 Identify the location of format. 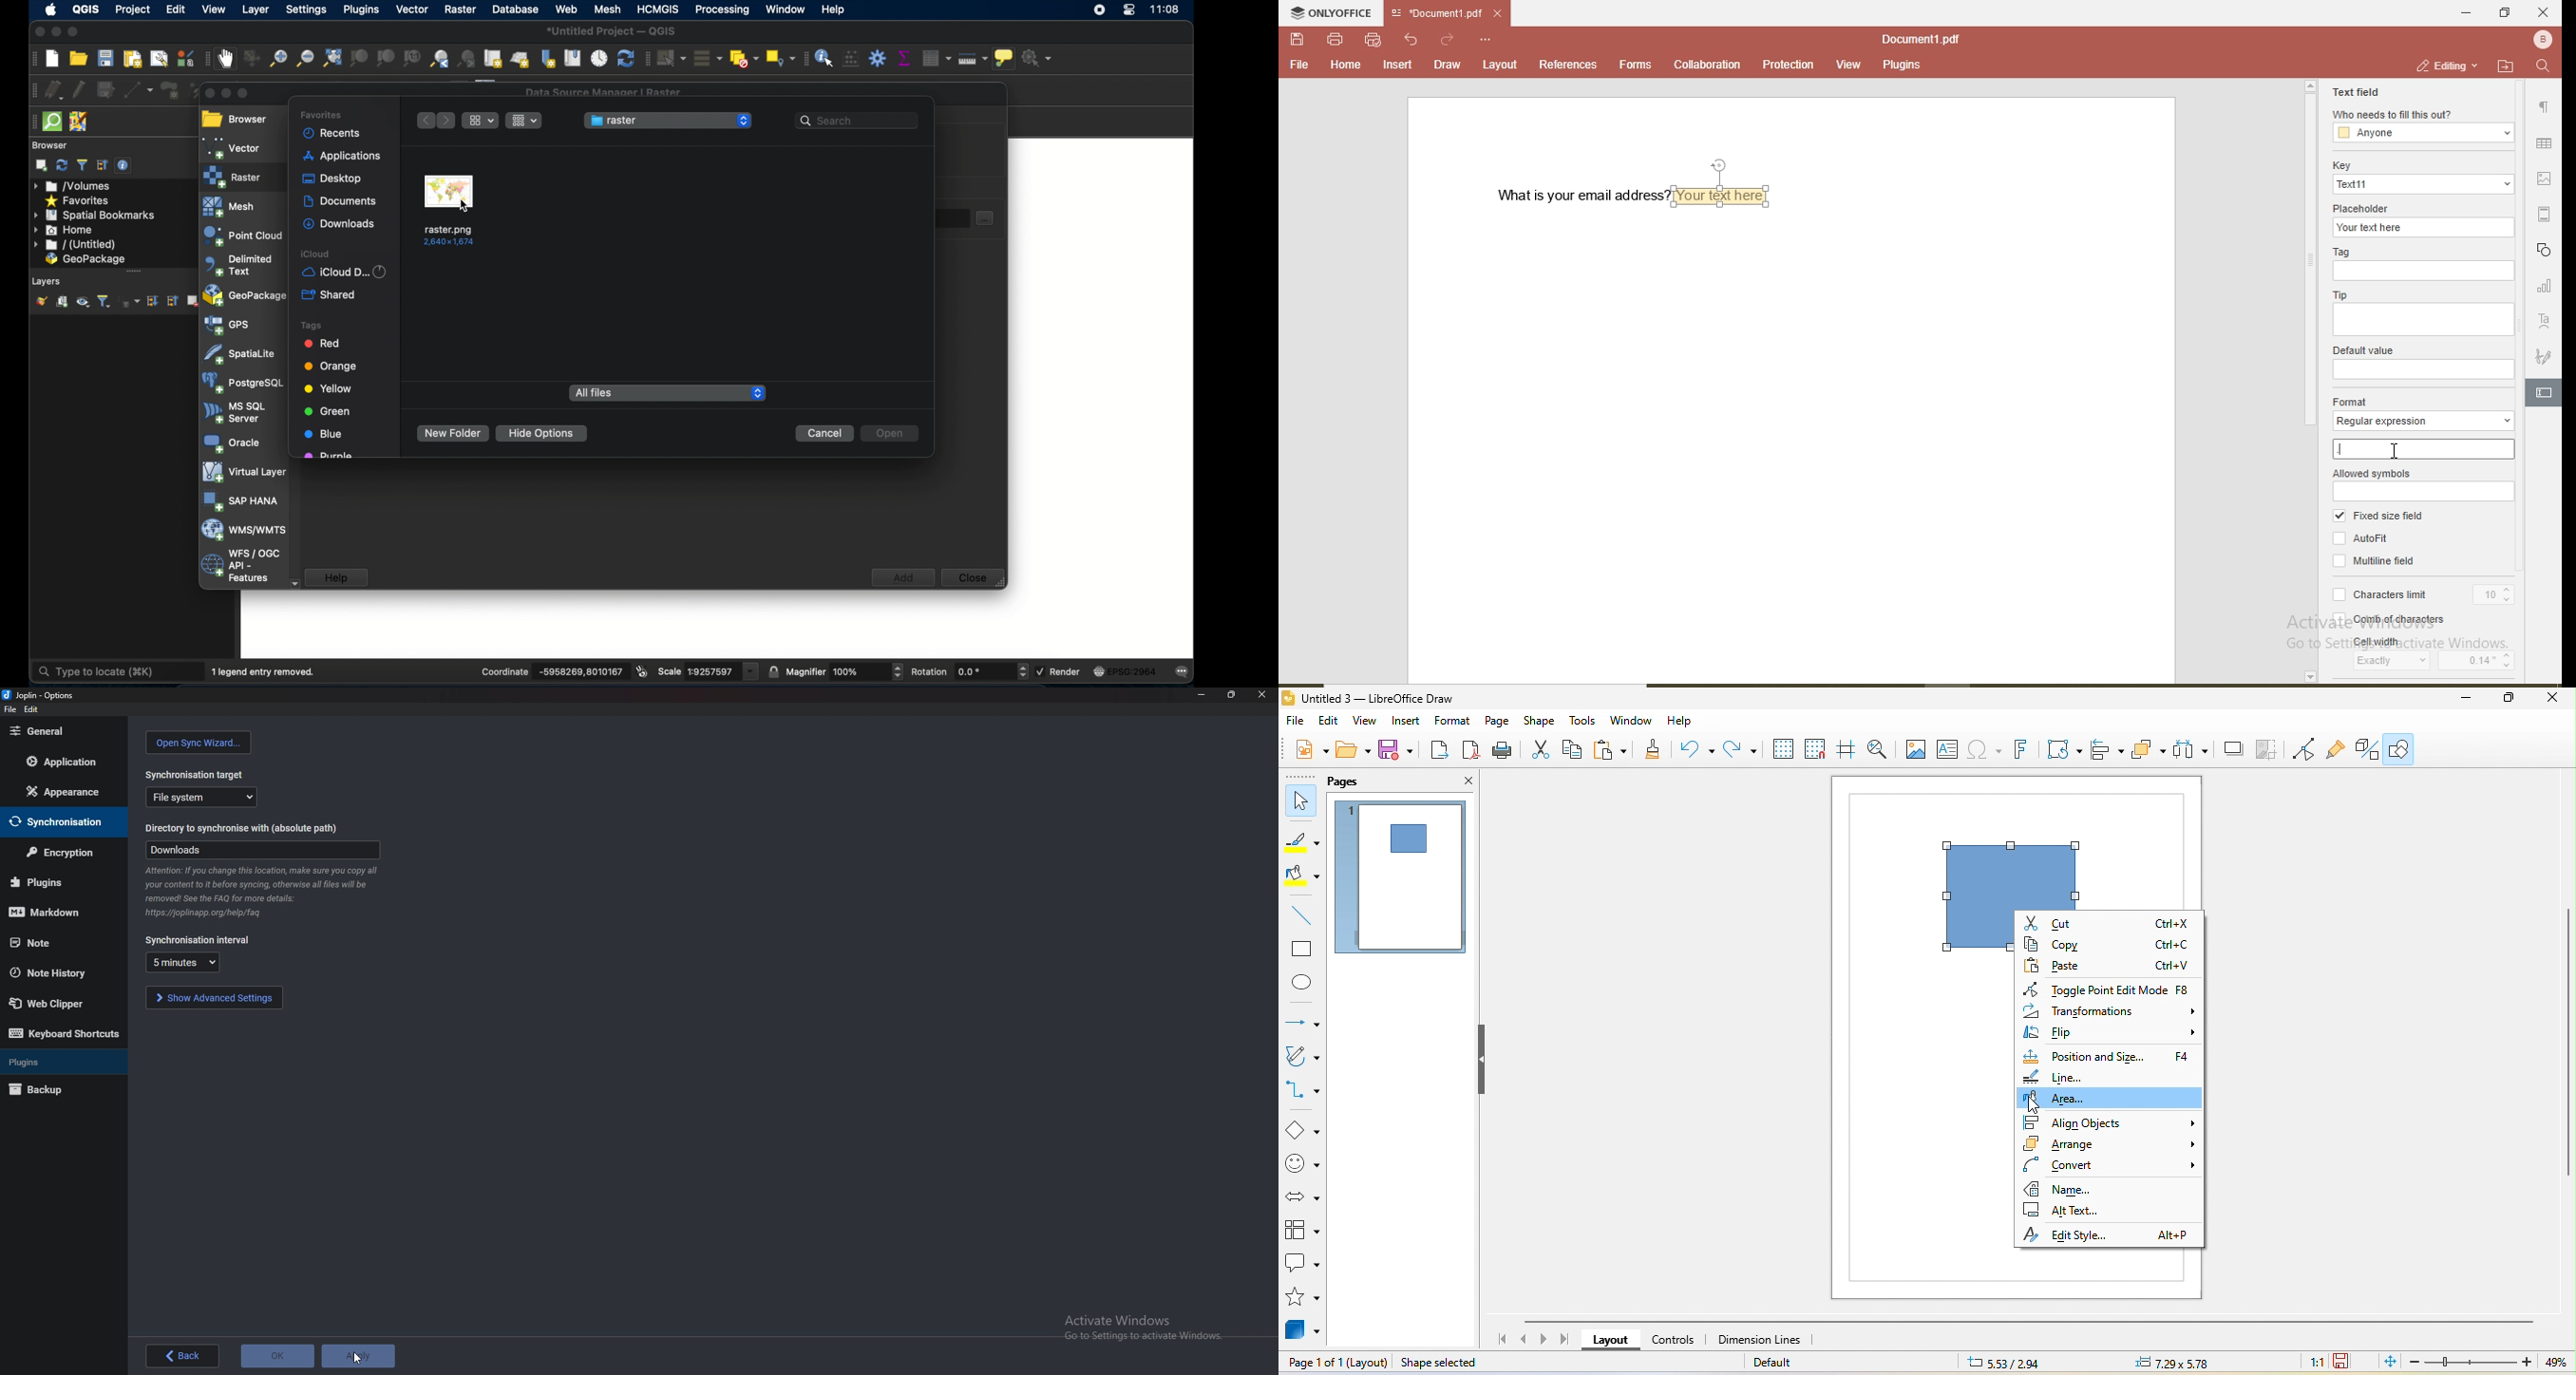
(2352, 400).